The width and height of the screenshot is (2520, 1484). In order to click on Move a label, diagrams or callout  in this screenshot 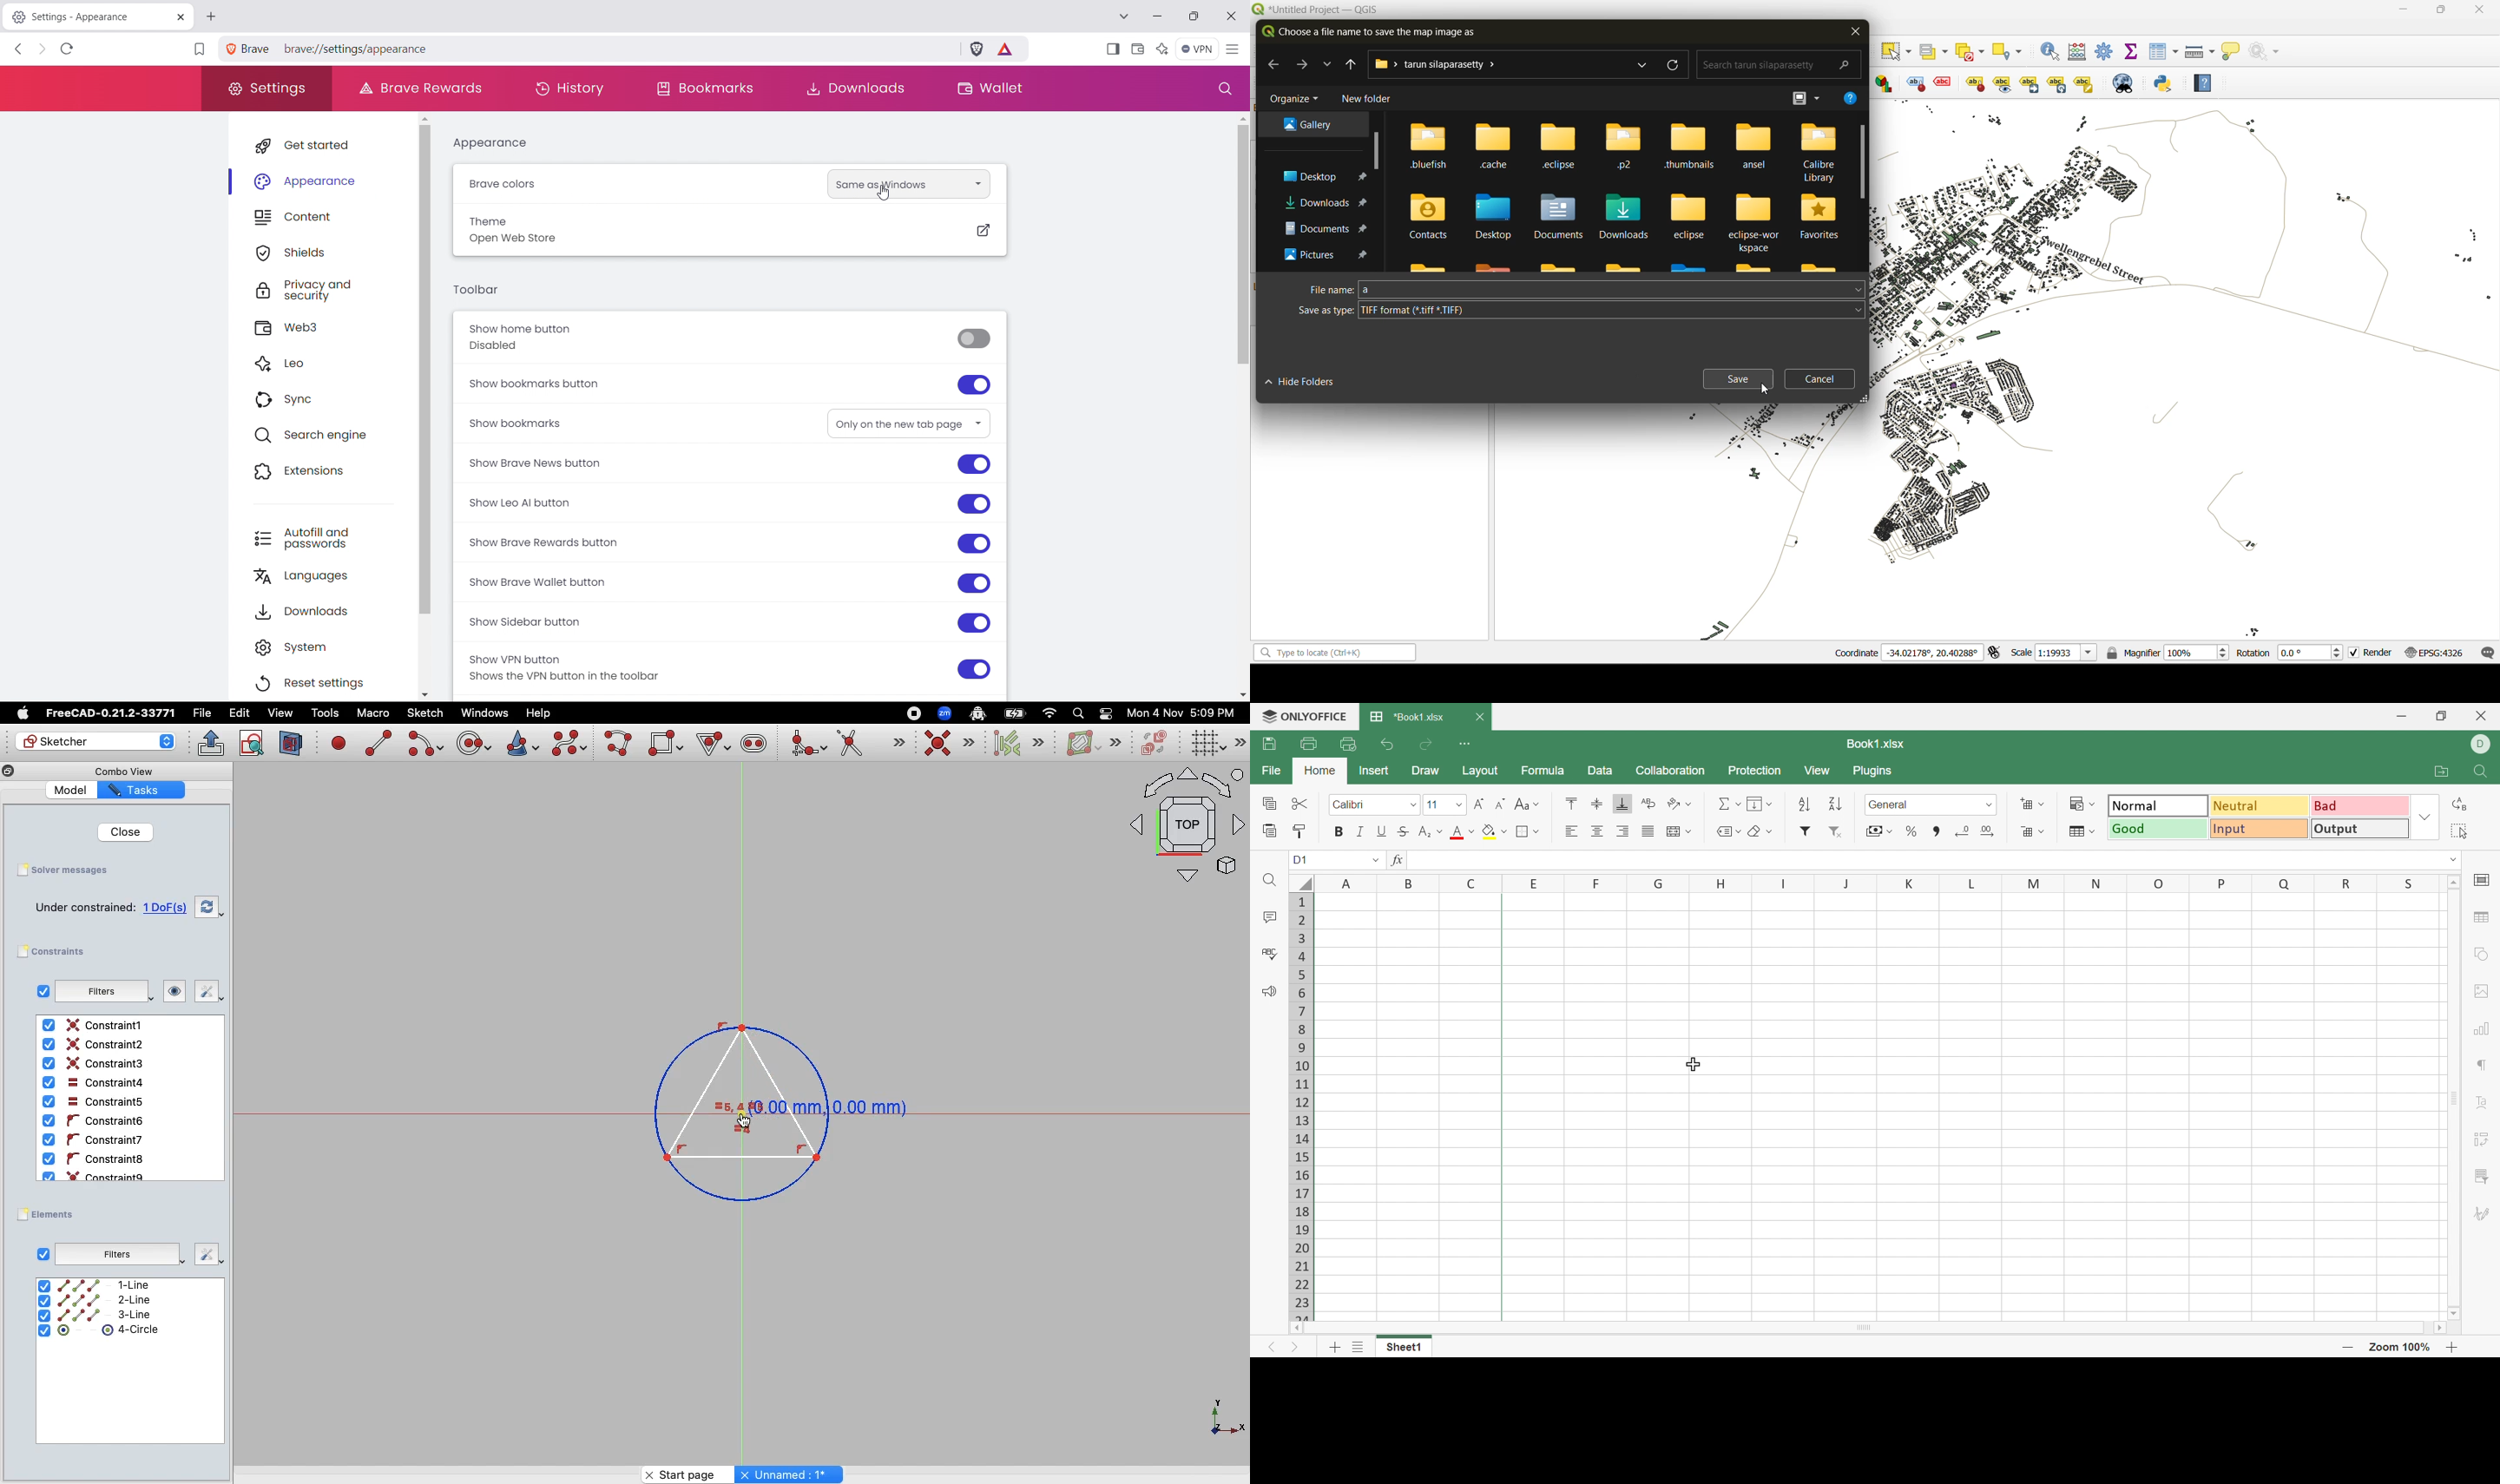, I will do `click(2003, 83)`.